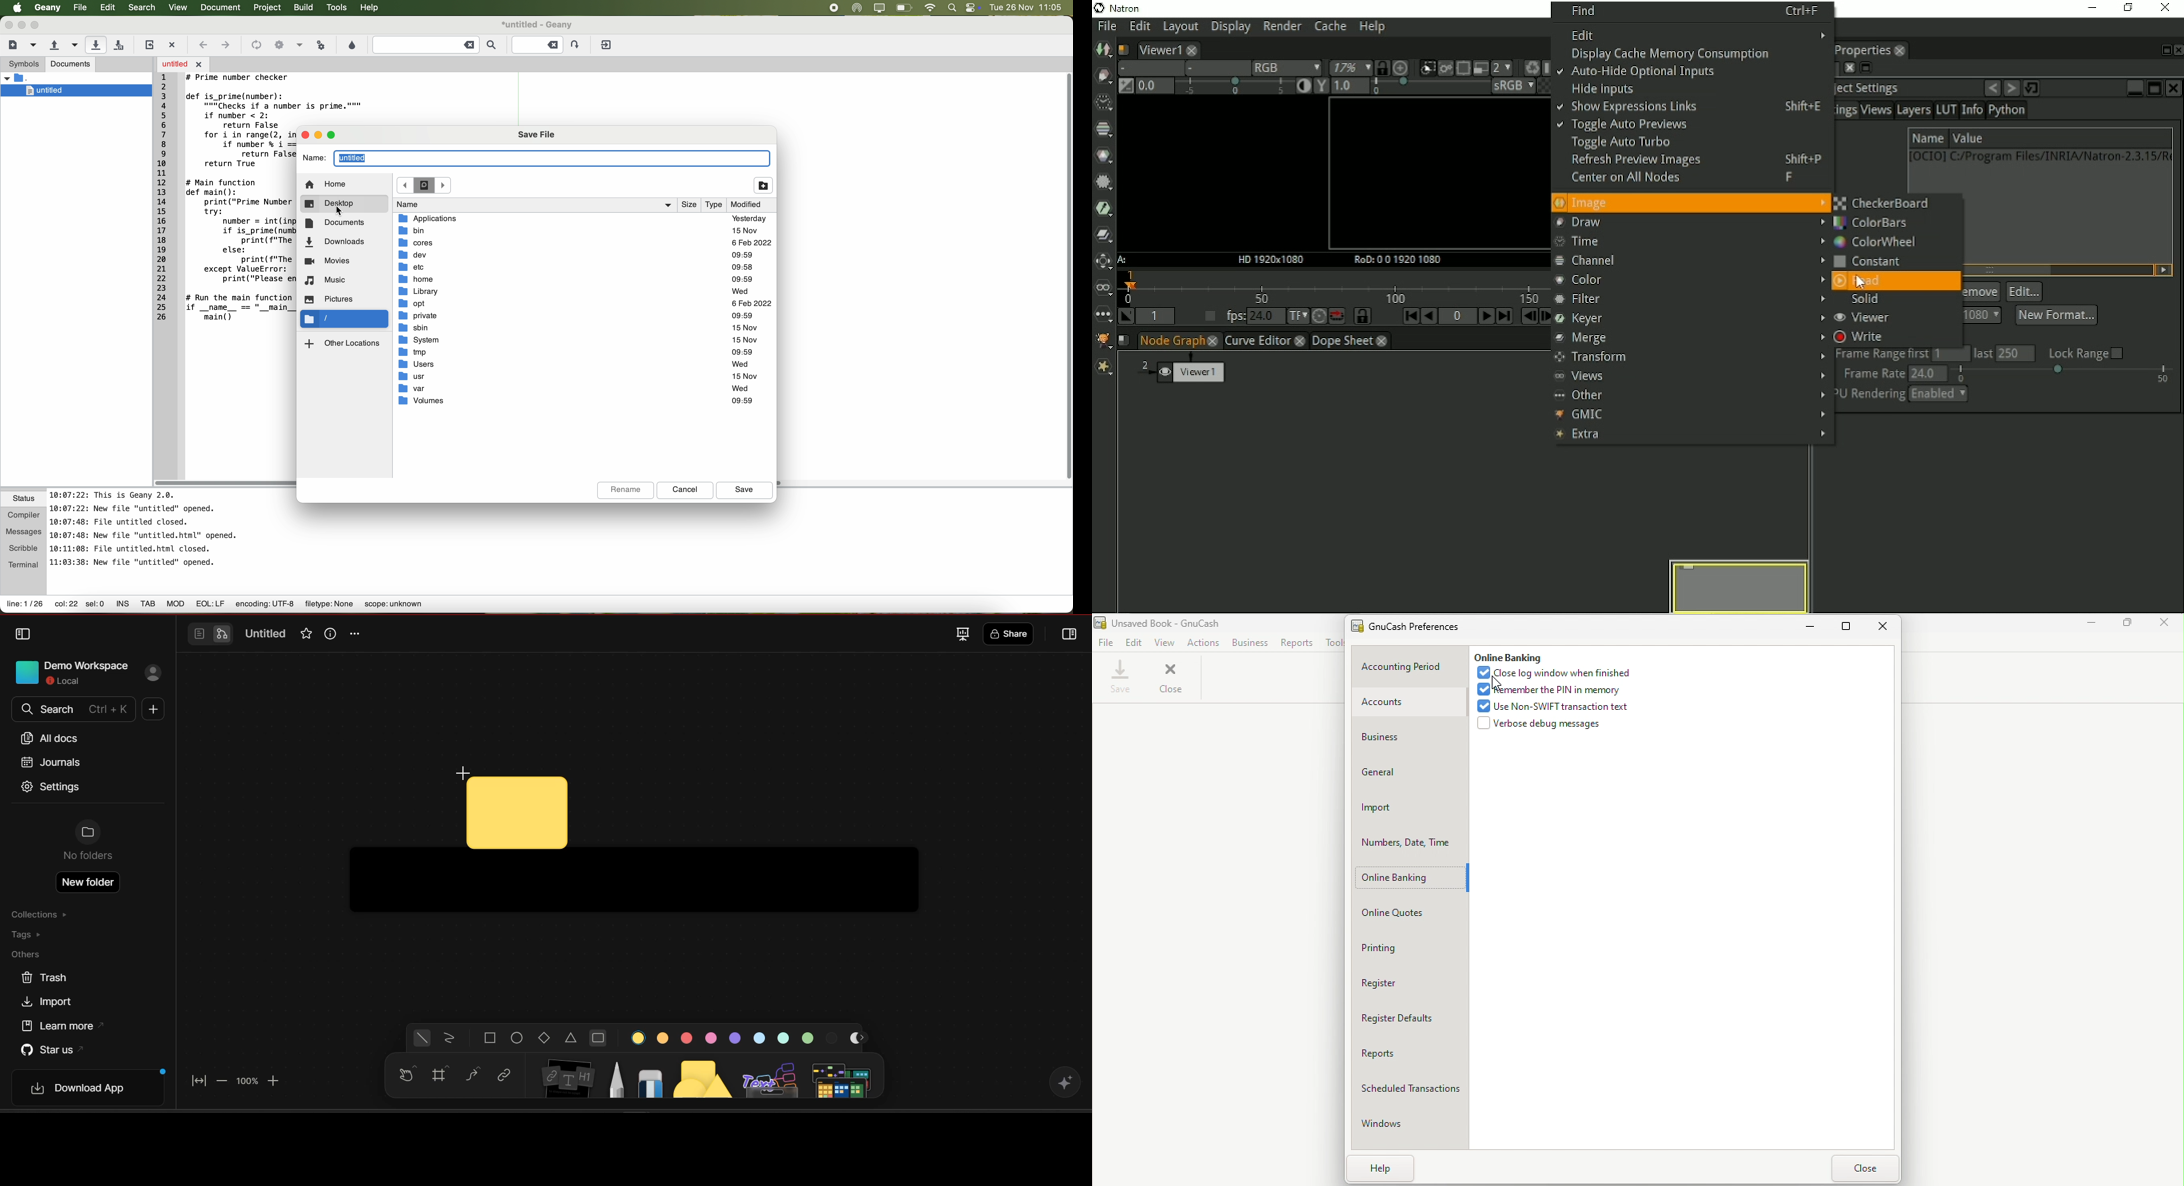  I want to click on fit to screen, so click(201, 1079).